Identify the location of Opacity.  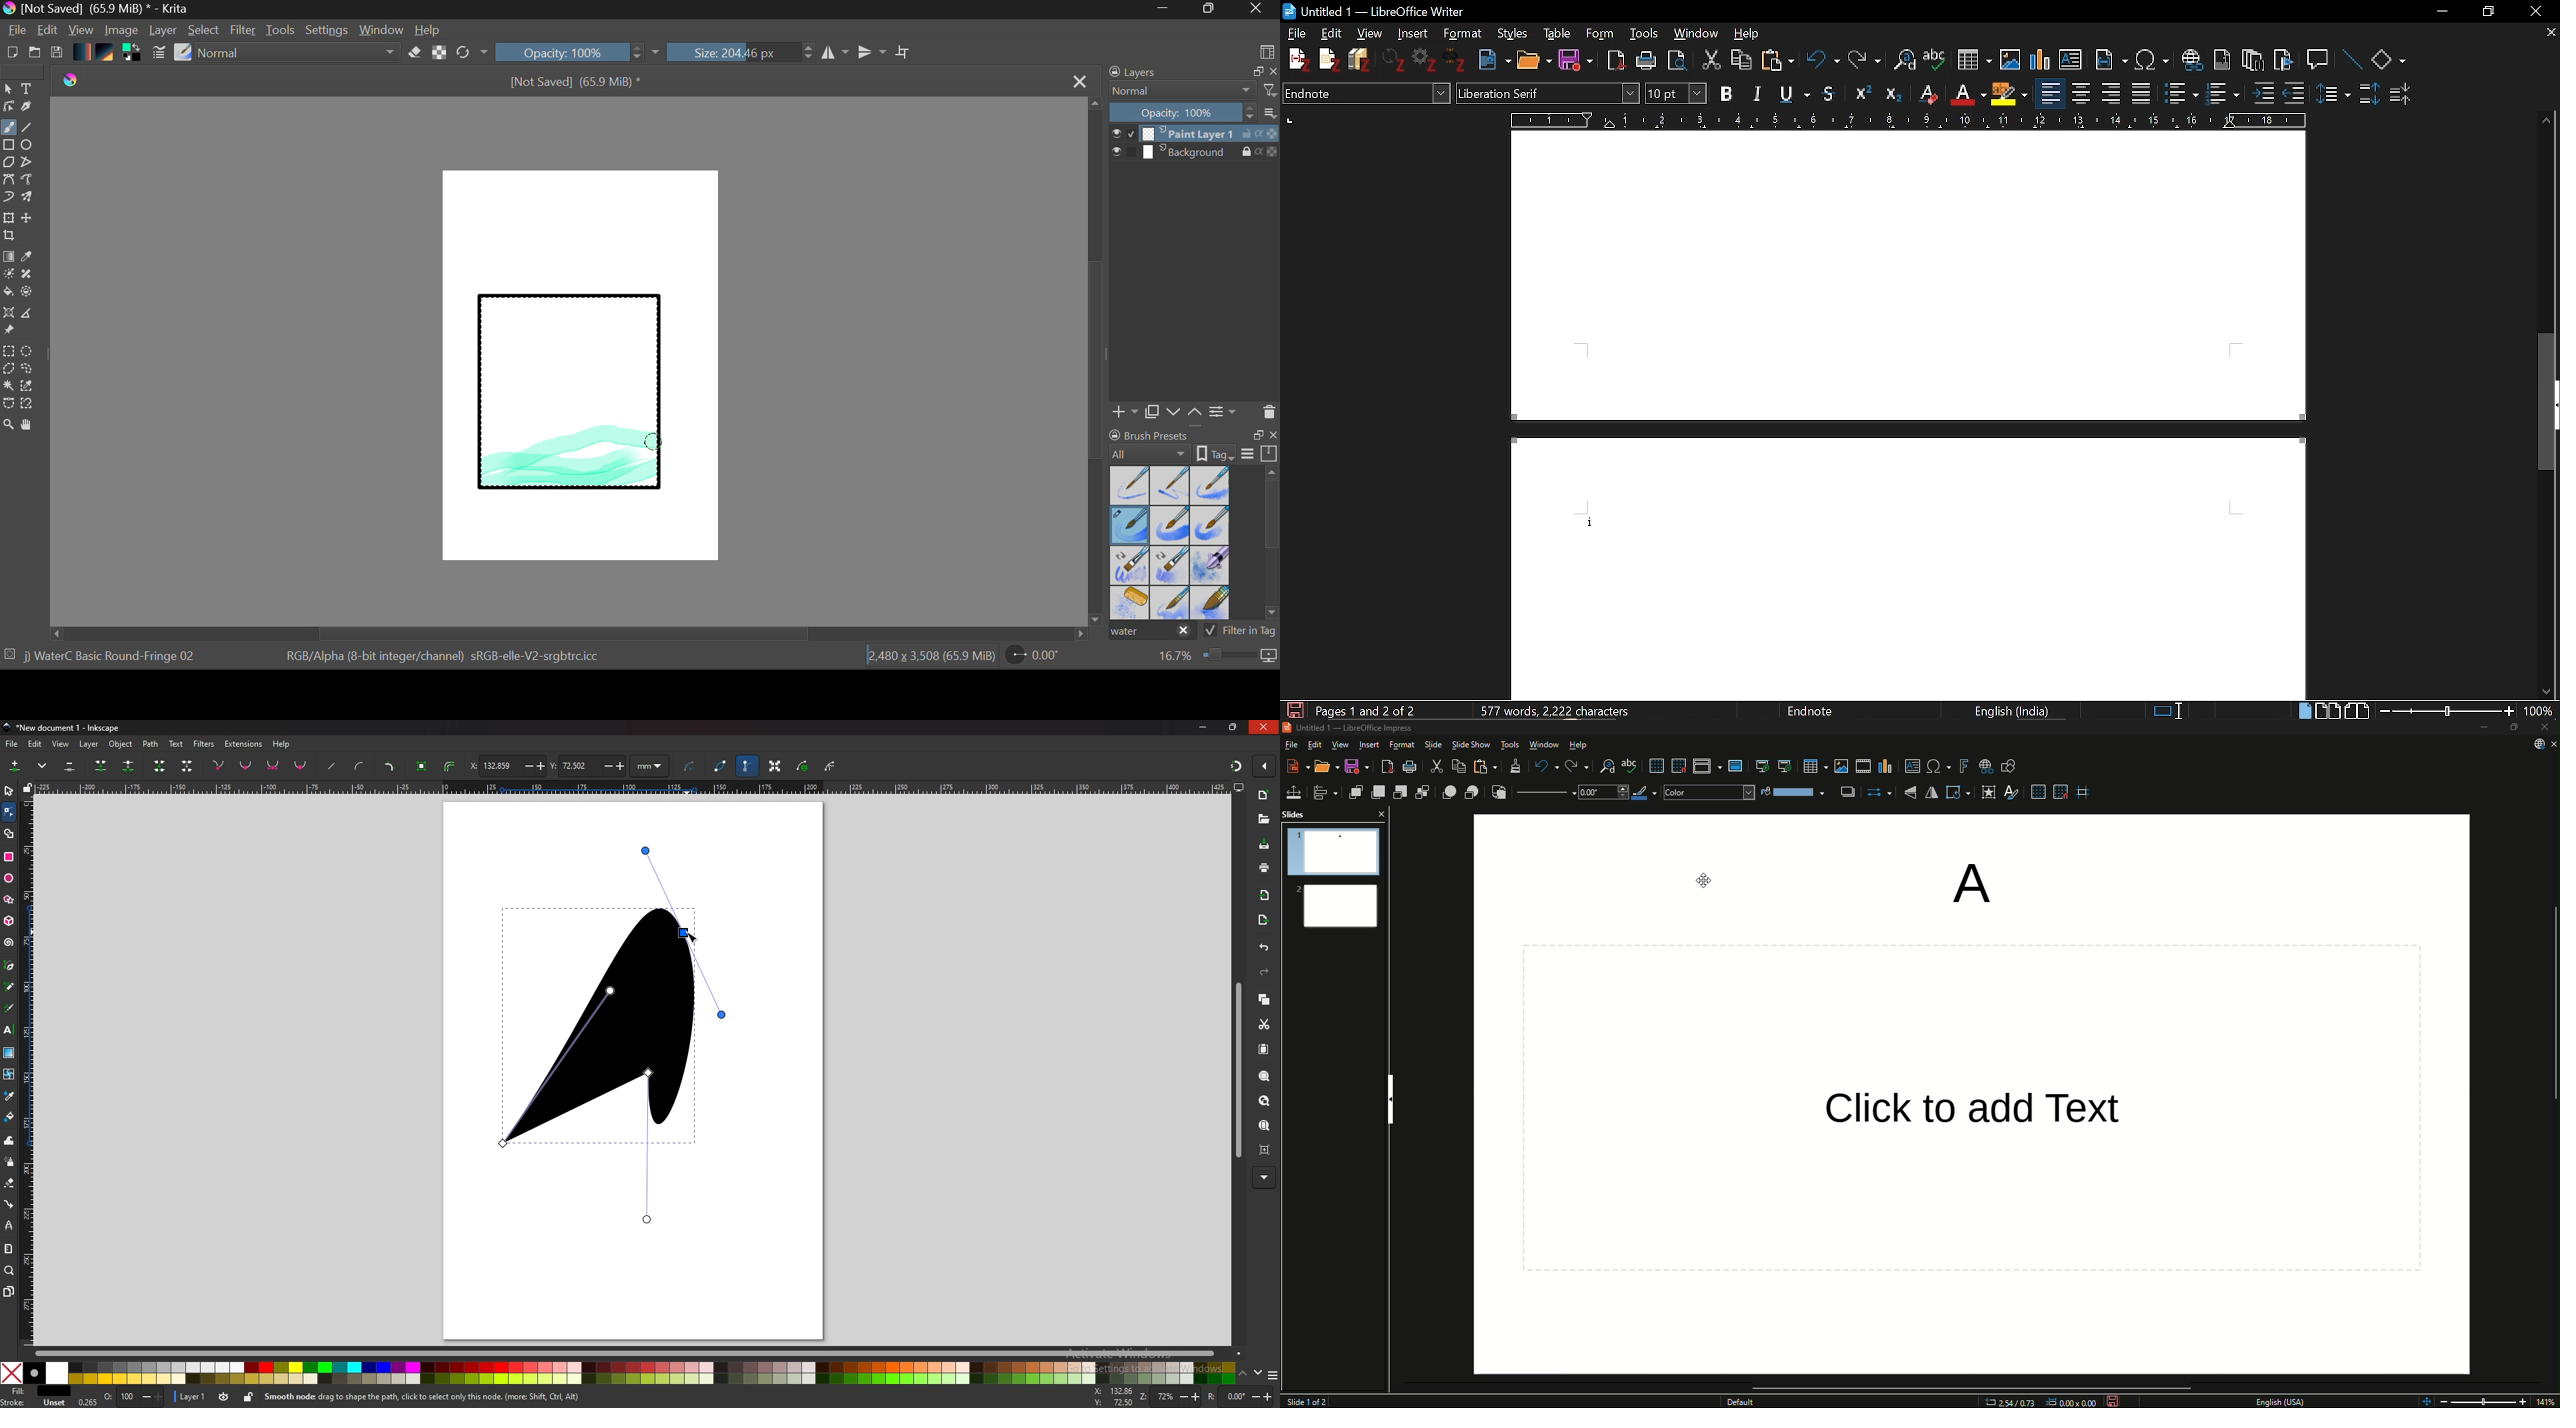
(579, 52).